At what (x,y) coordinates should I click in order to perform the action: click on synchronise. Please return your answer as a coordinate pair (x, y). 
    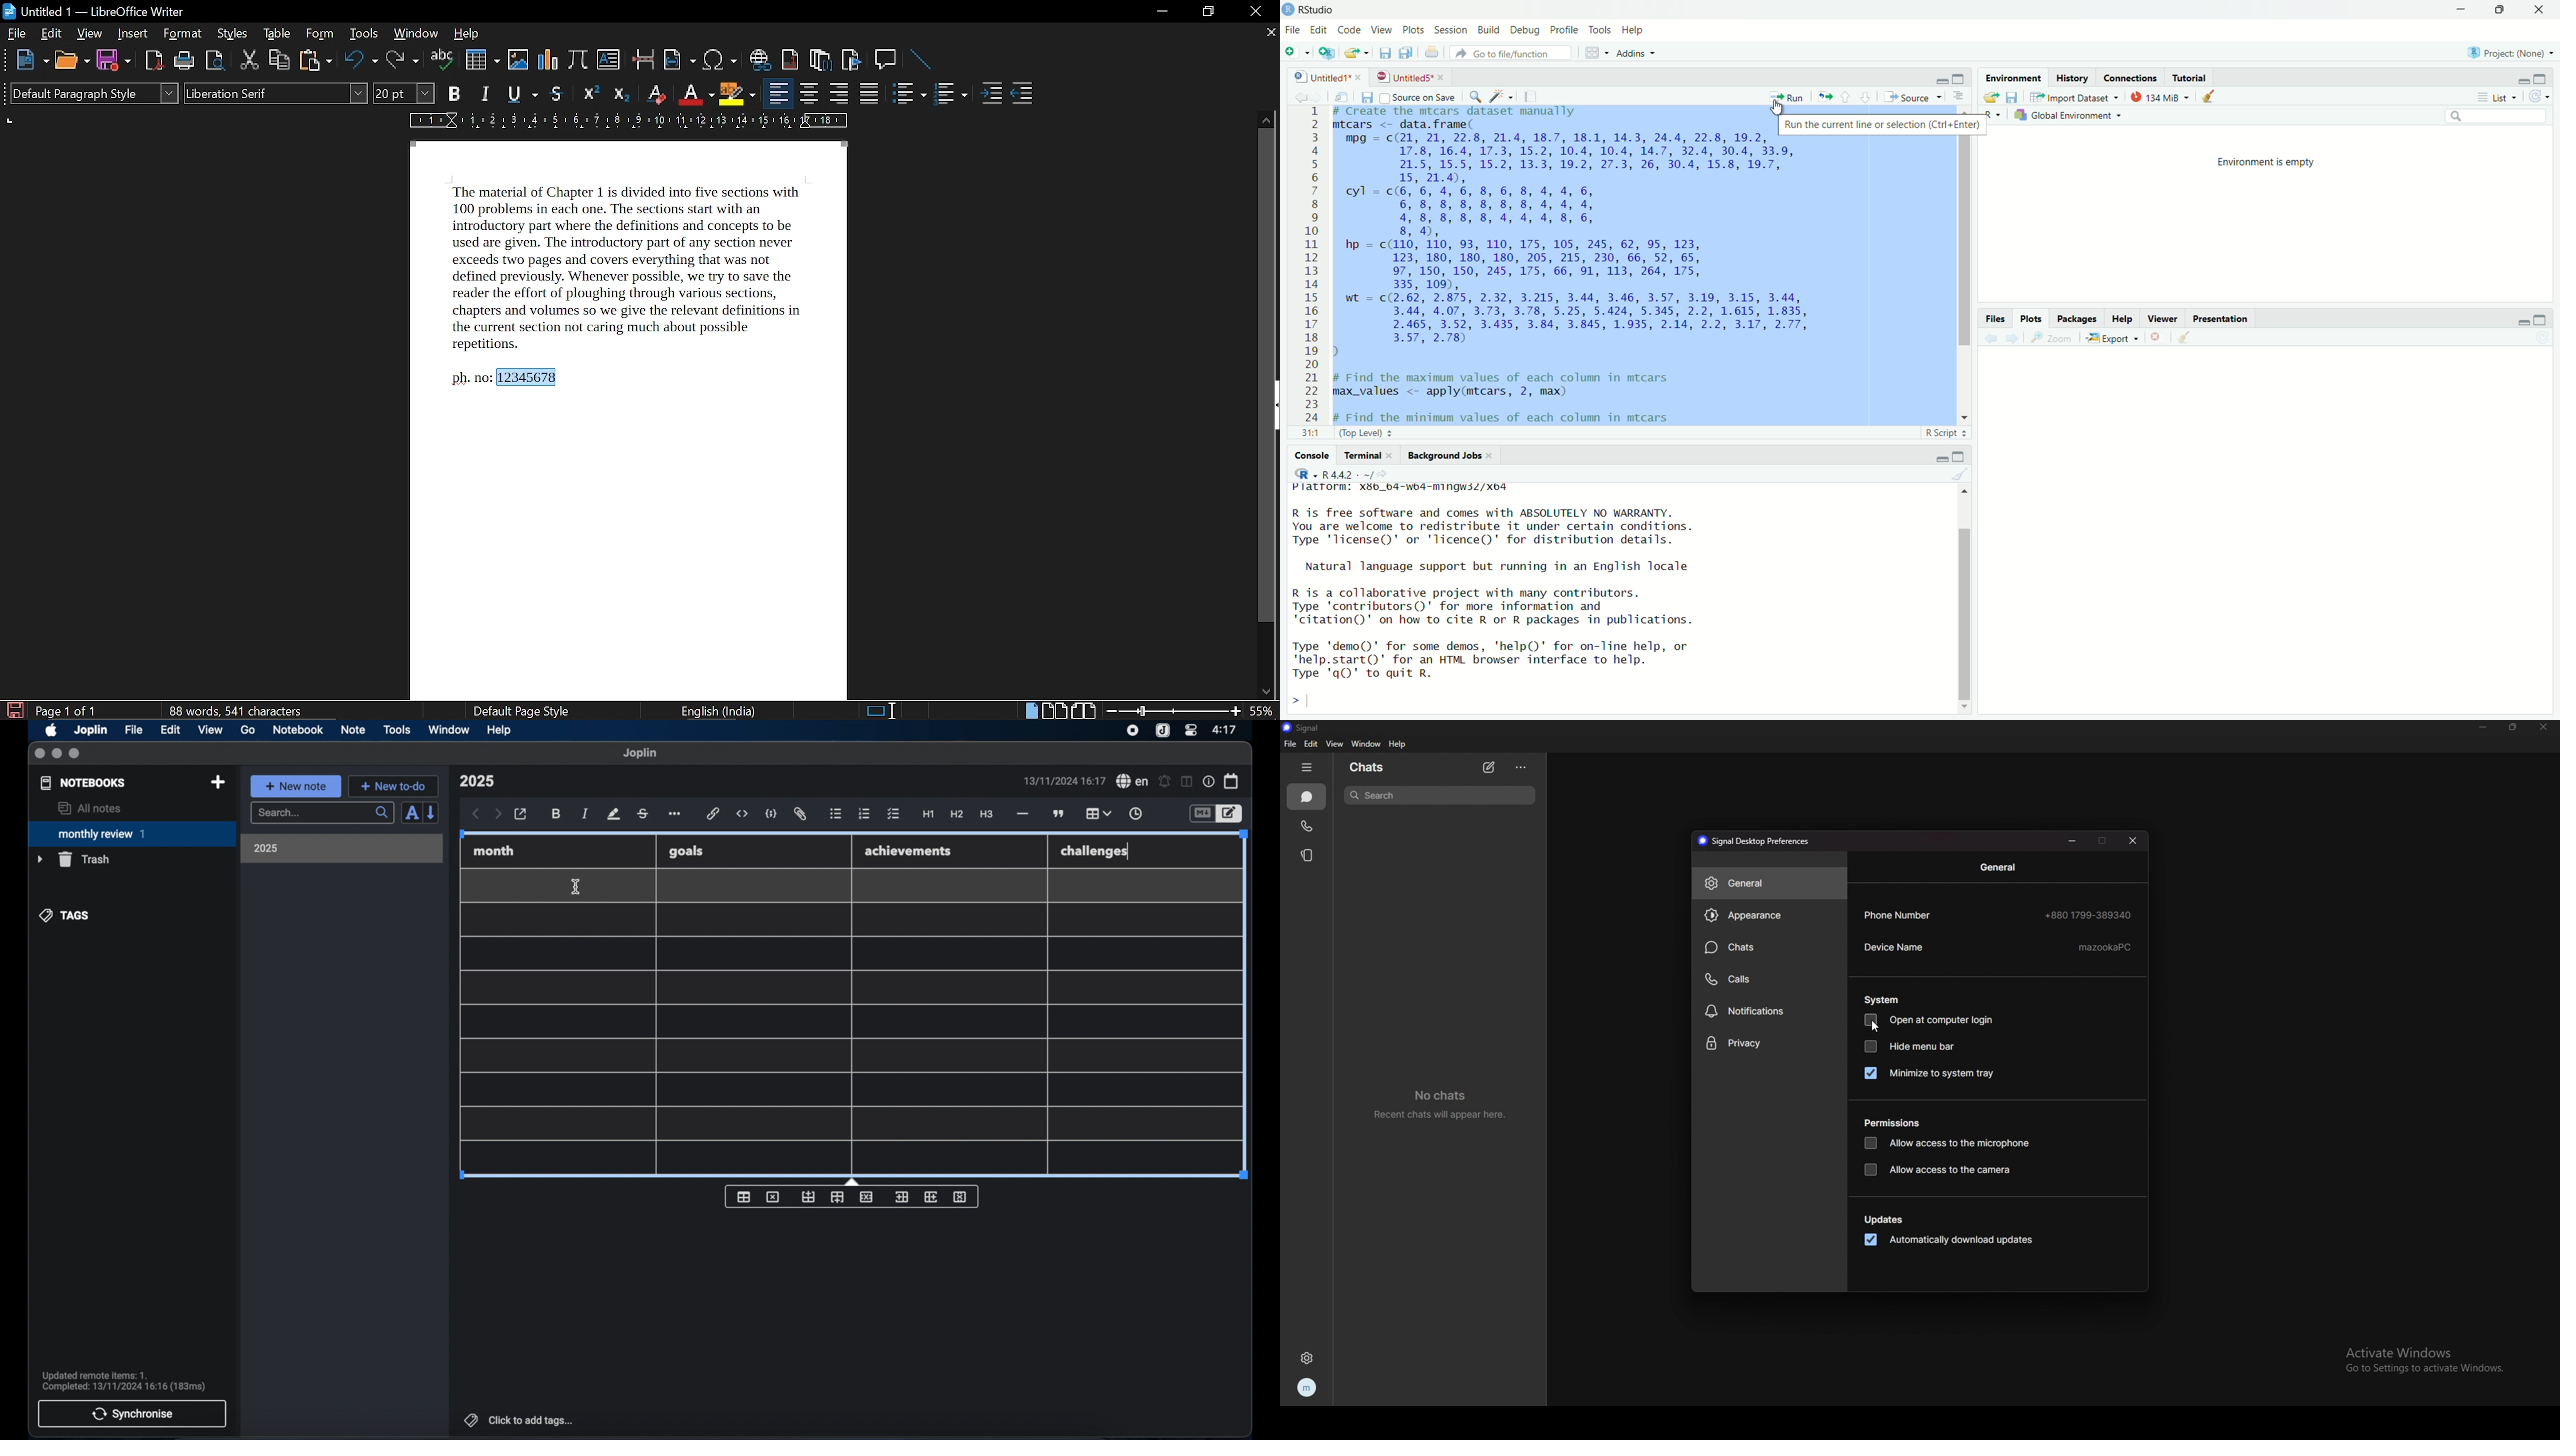
    Looking at the image, I should click on (132, 1413).